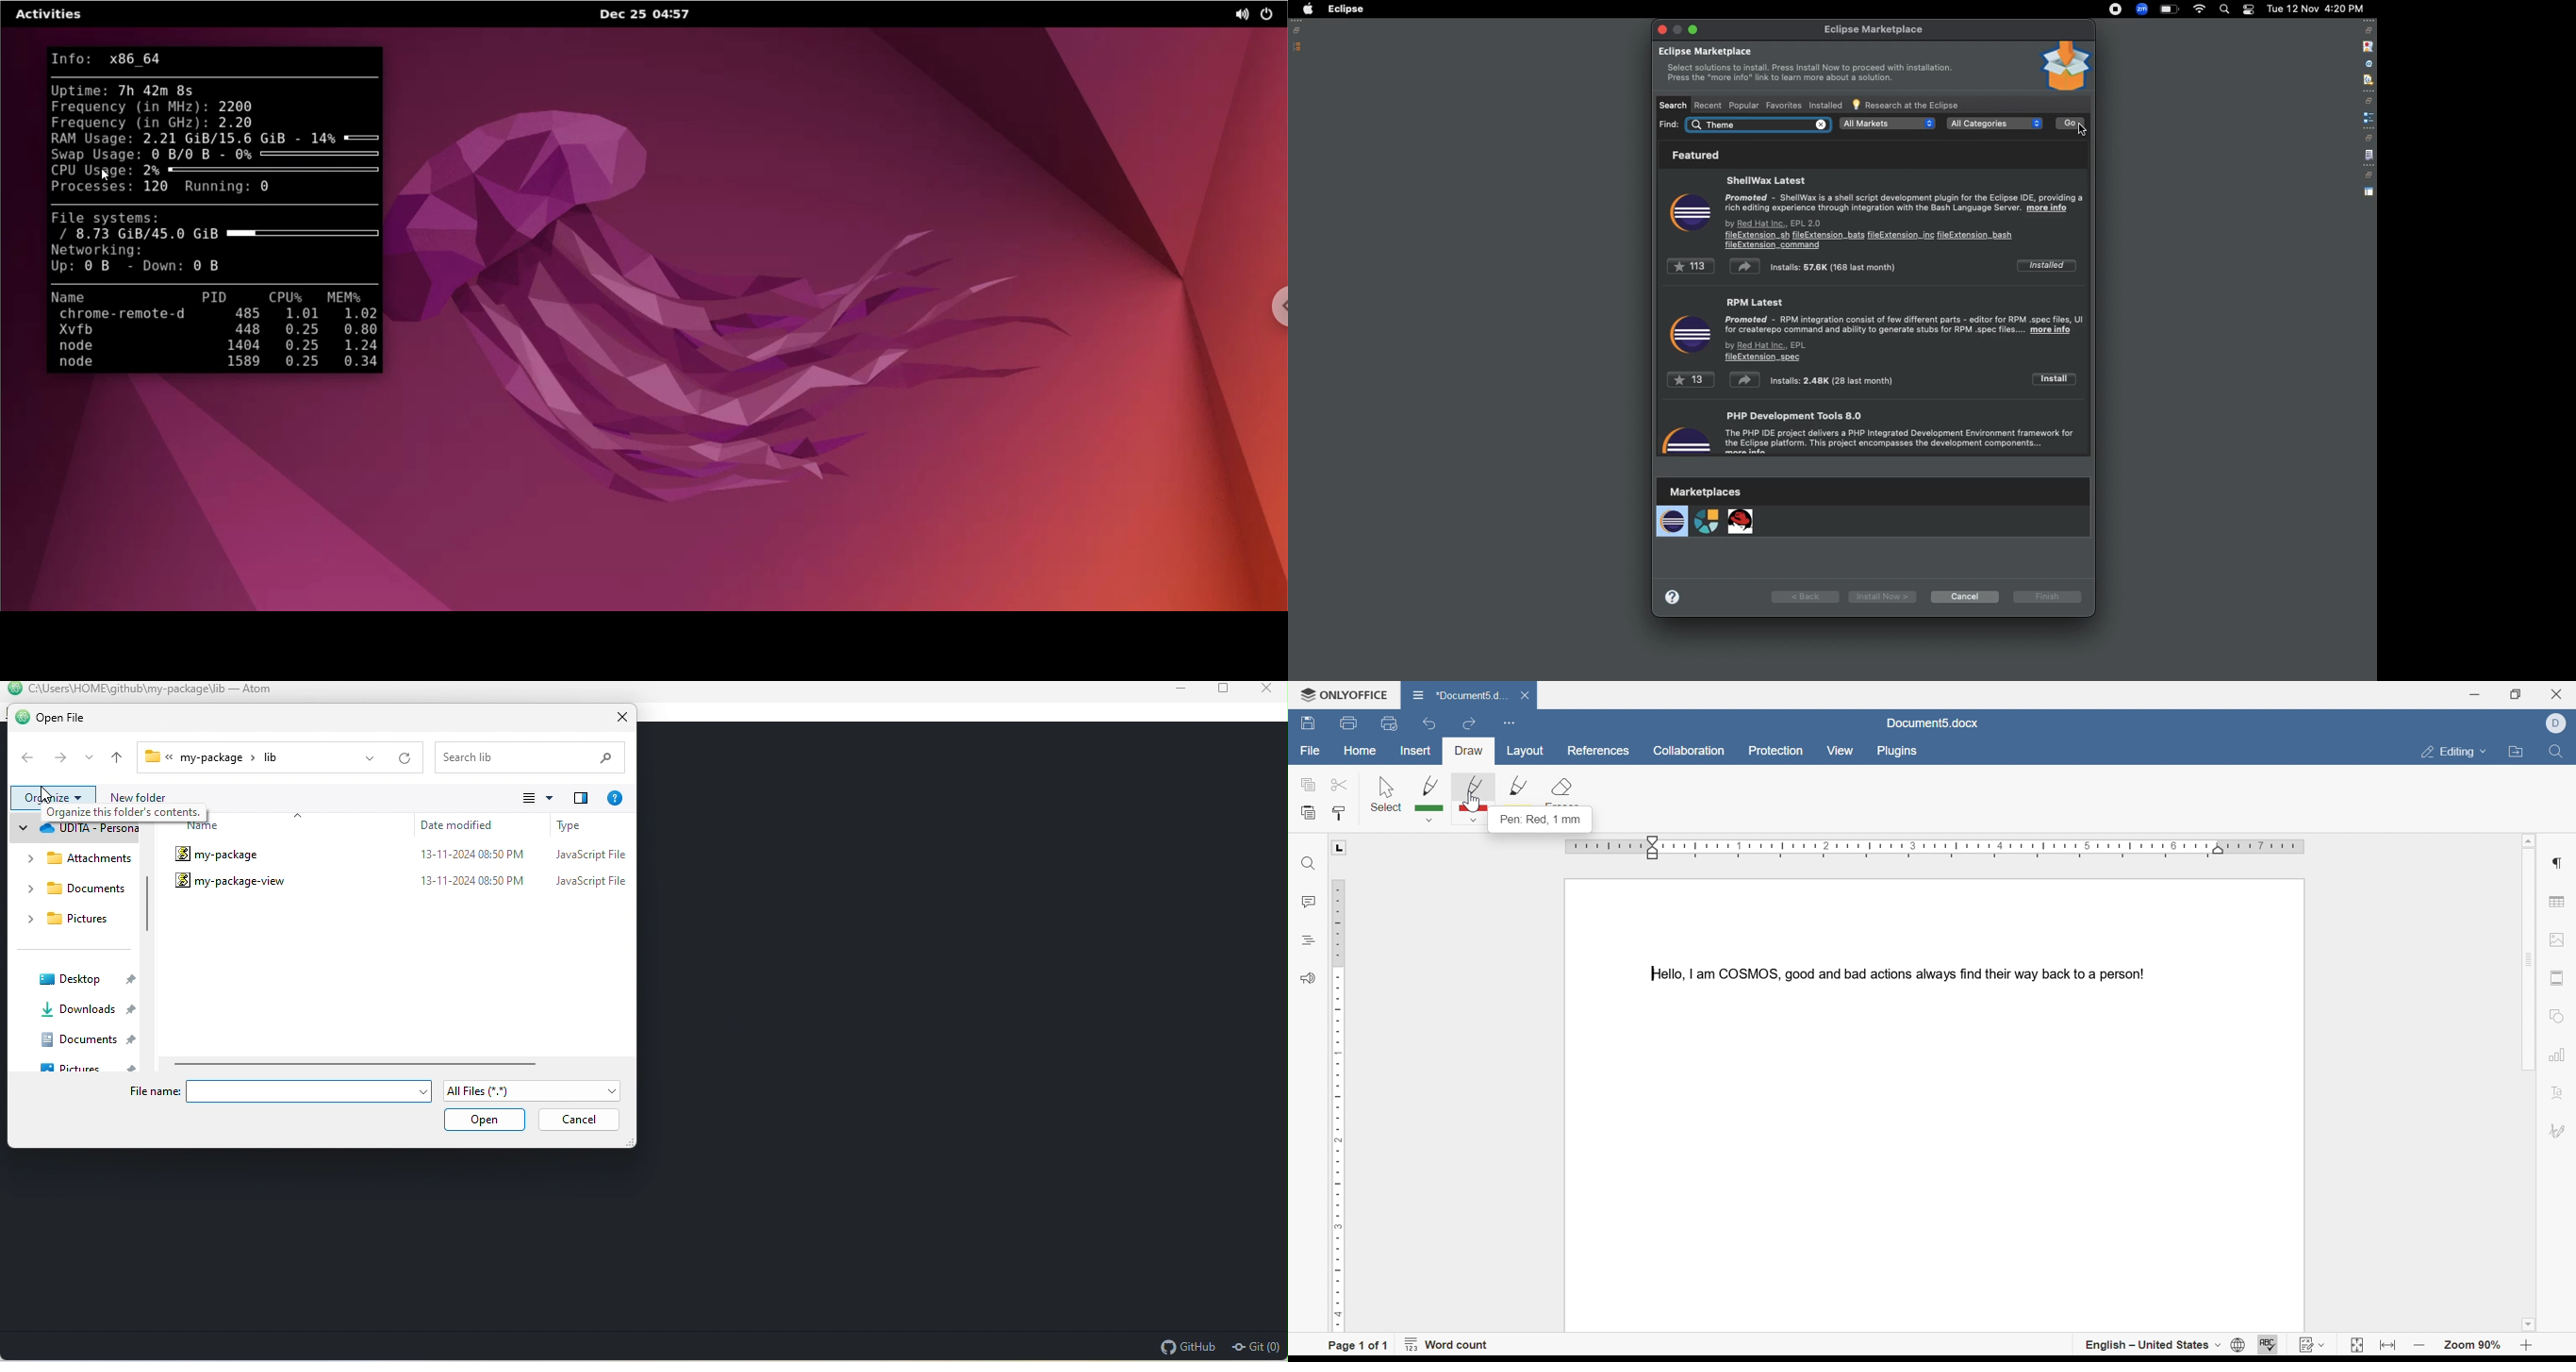 The image size is (2576, 1372). What do you see at coordinates (1508, 721) in the screenshot?
I see `customize quick access toolbar` at bounding box center [1508, 721].